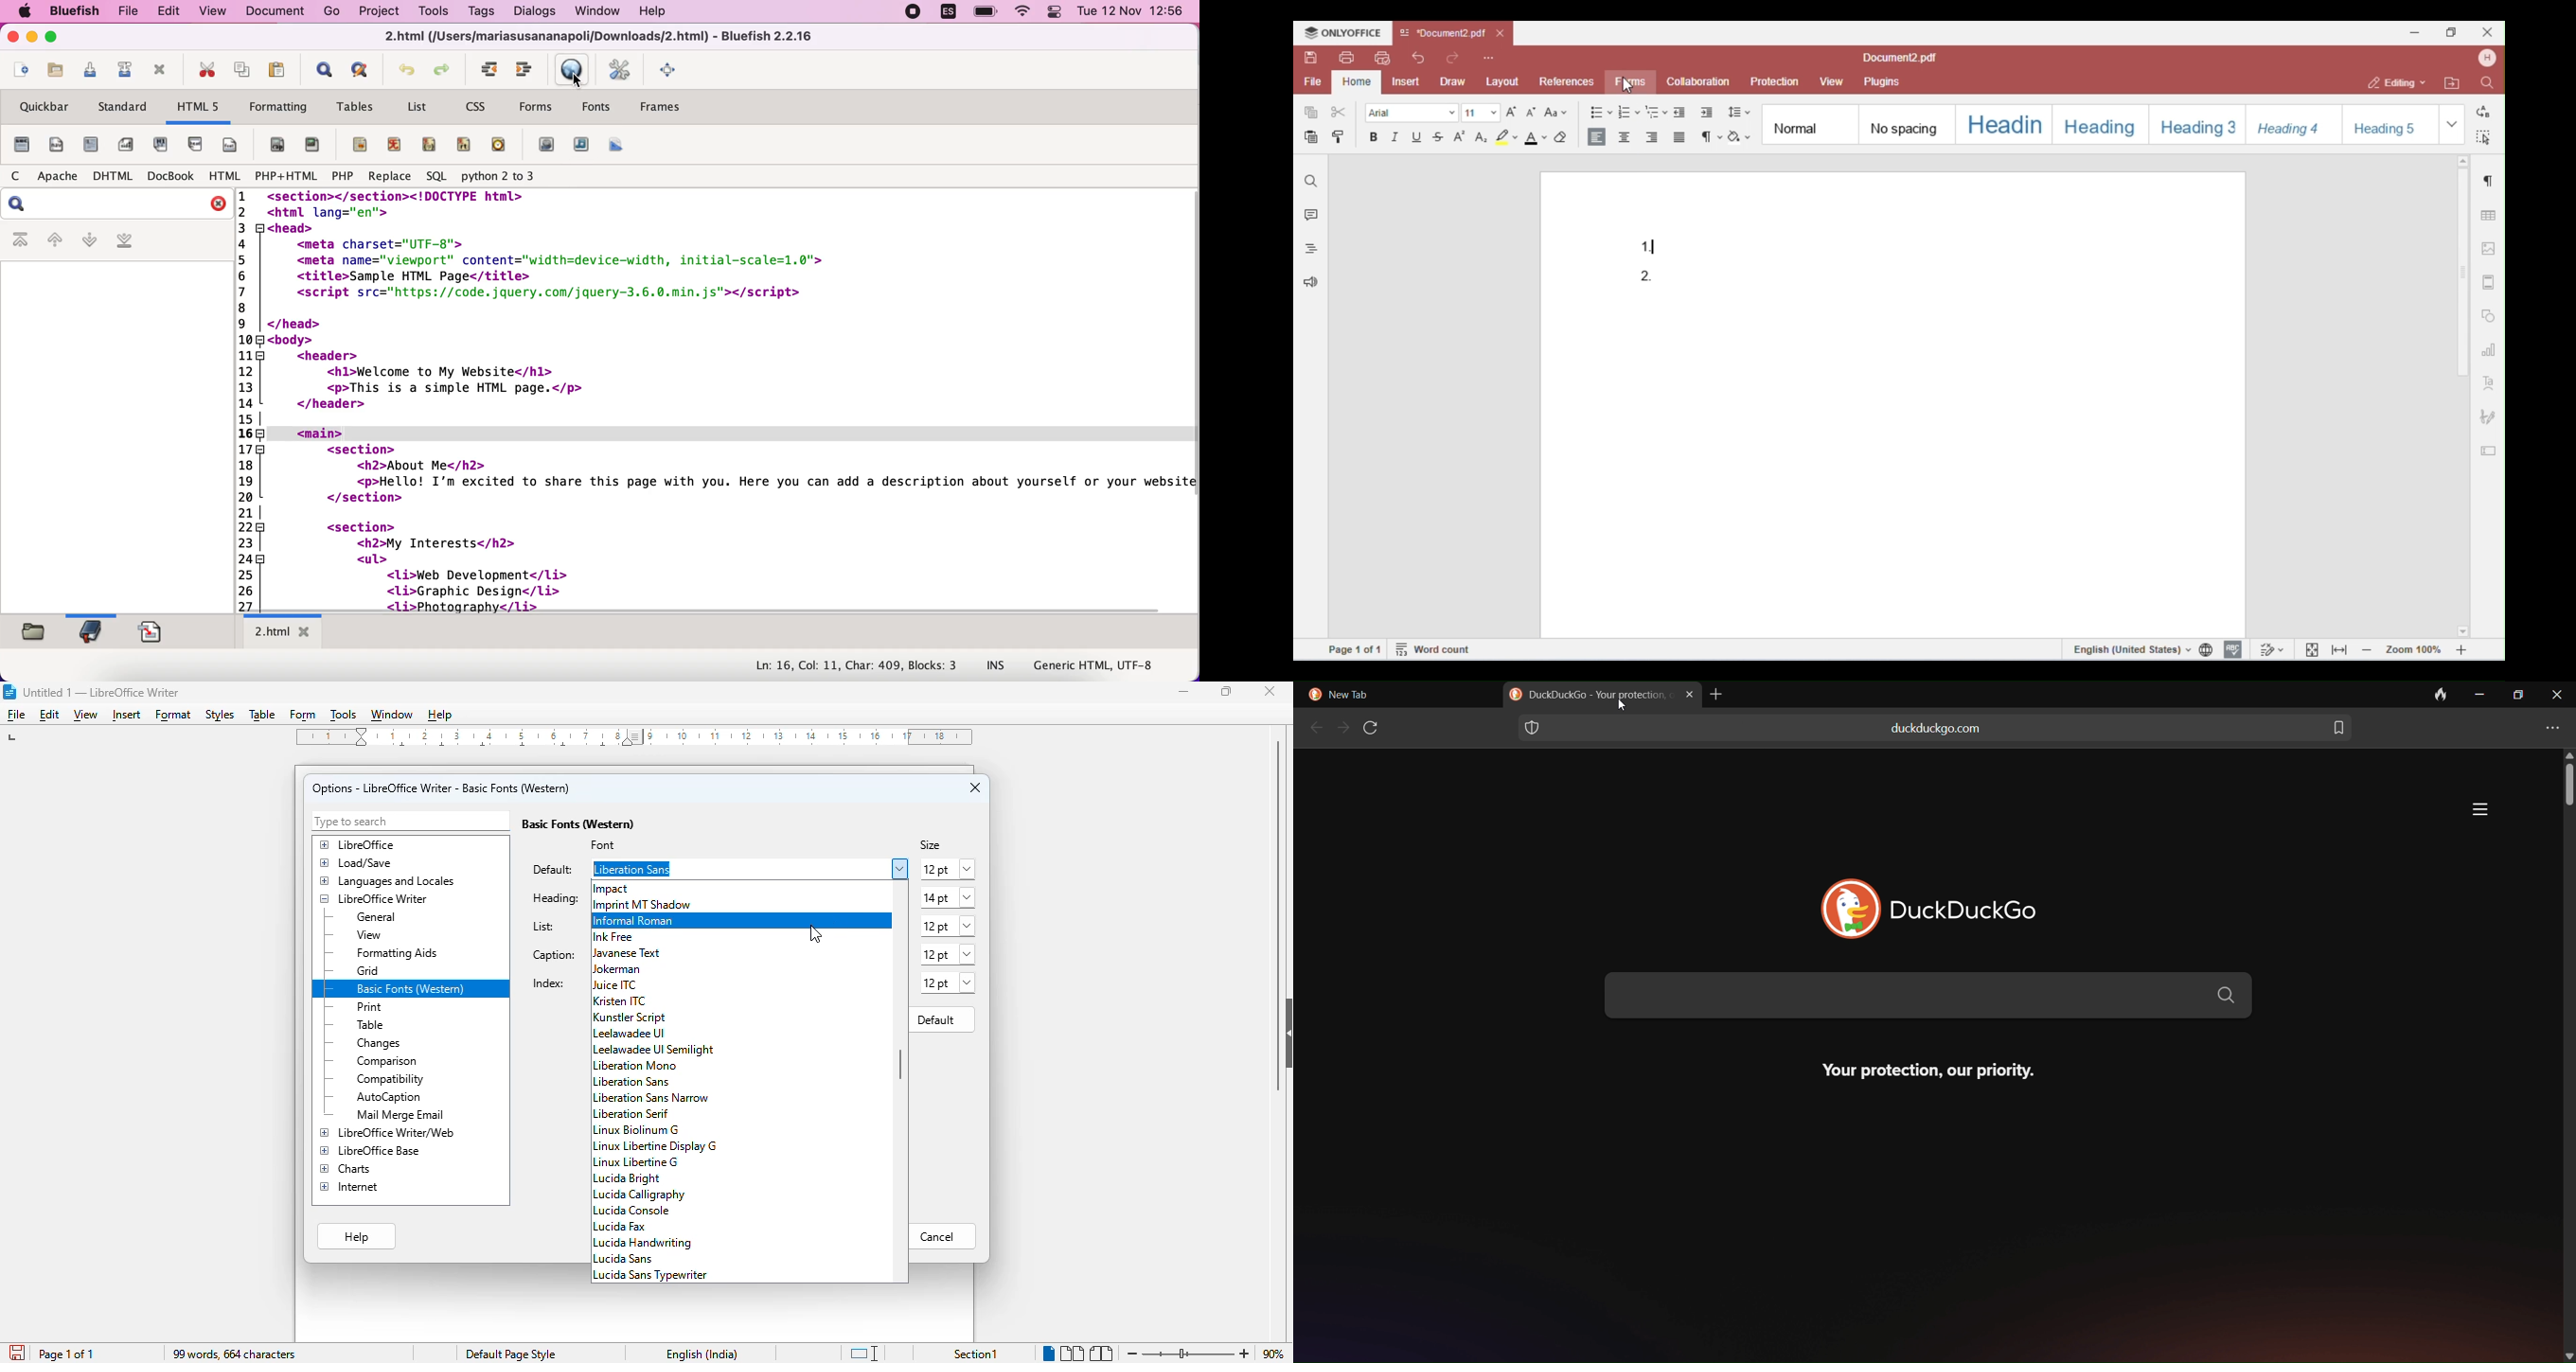 This screenshot has width=2576, height=1372. Describe the element at coordinates (92, 146) in the screenshot. I see `strong` at that location.